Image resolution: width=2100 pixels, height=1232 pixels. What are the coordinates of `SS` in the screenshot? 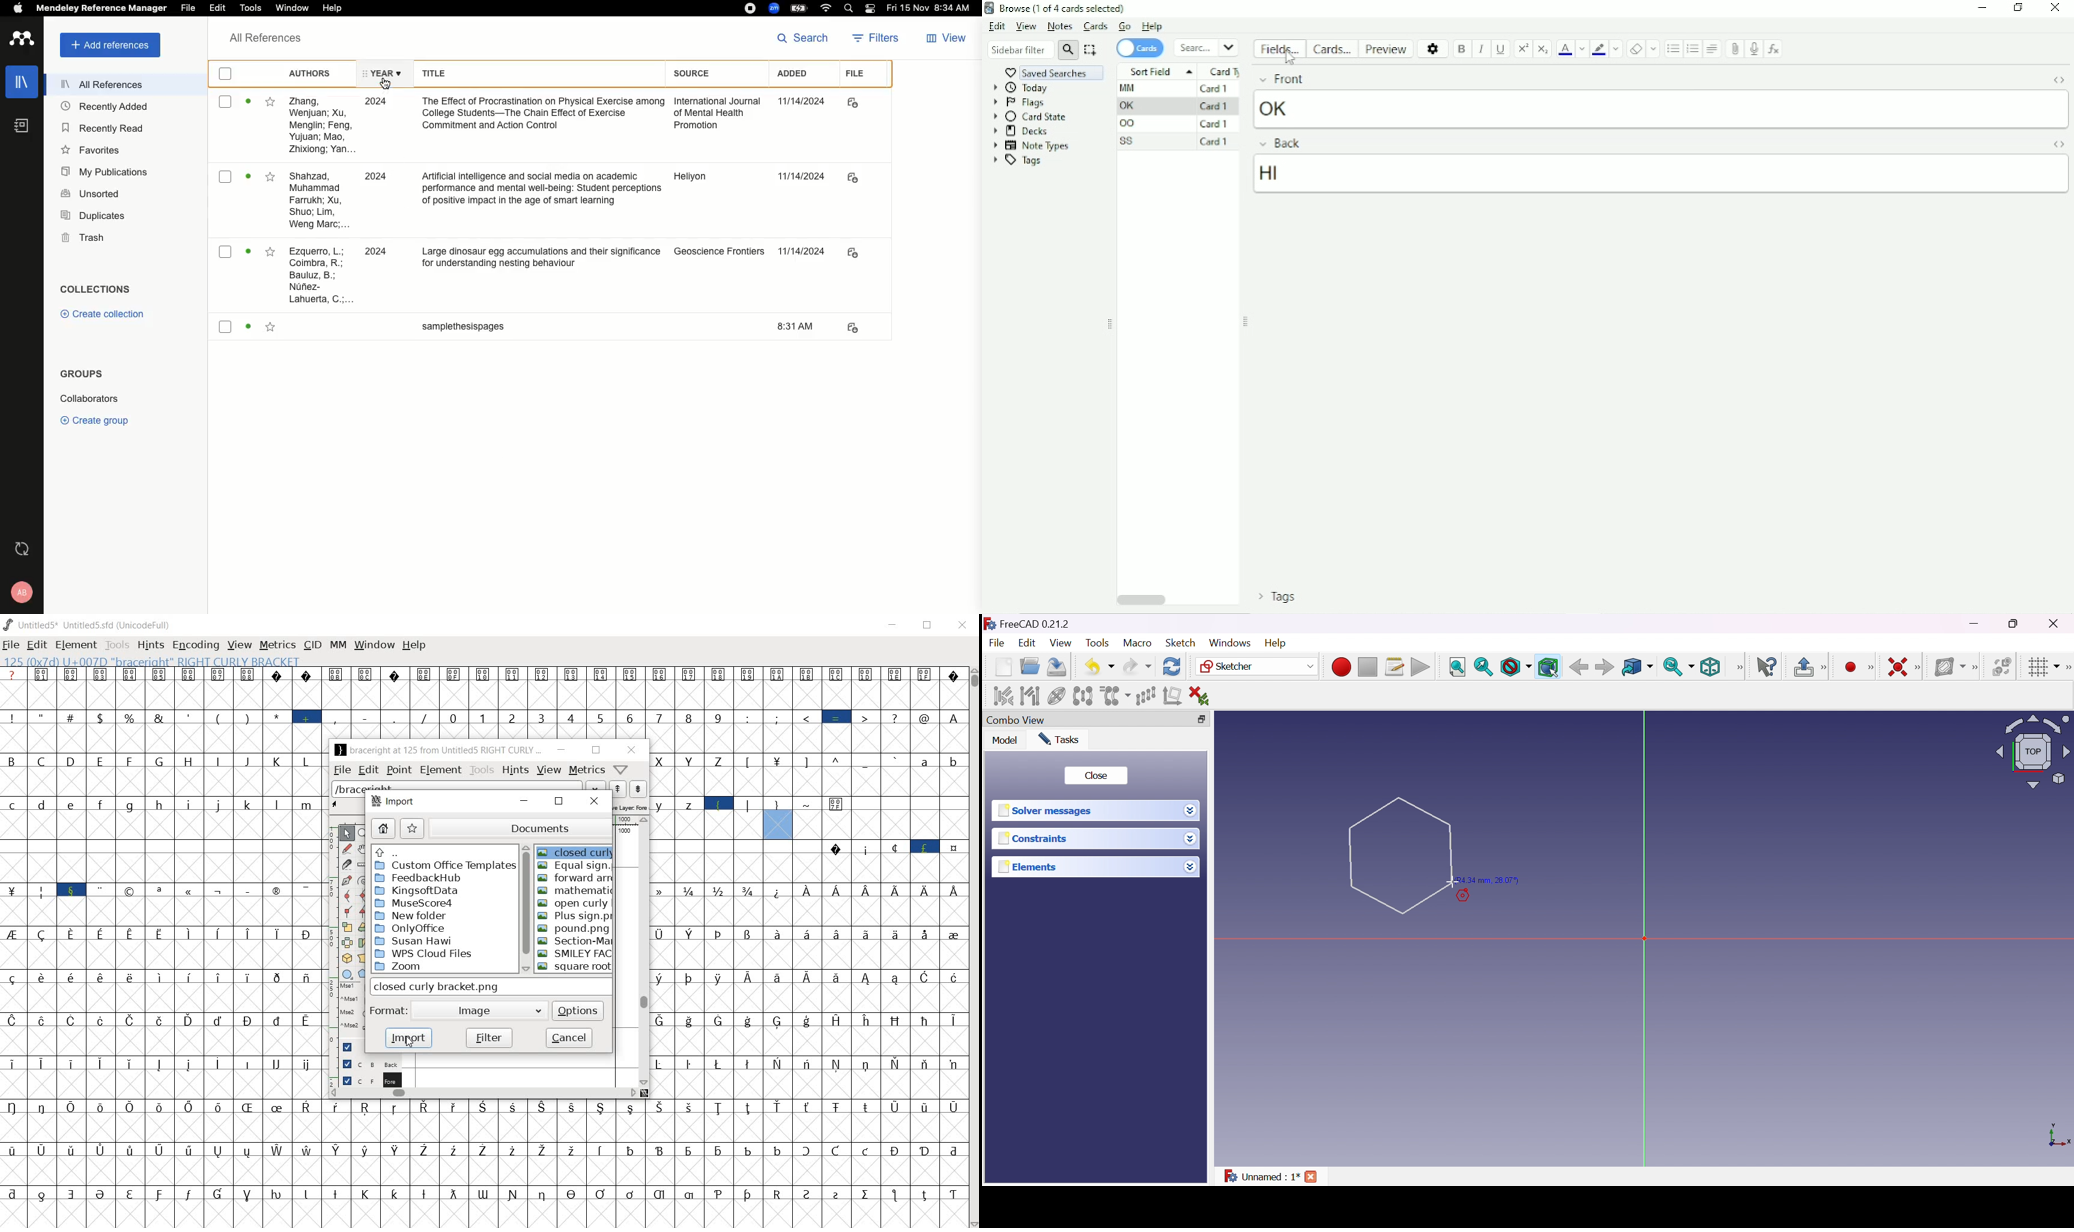 It's located at (1129, 141).